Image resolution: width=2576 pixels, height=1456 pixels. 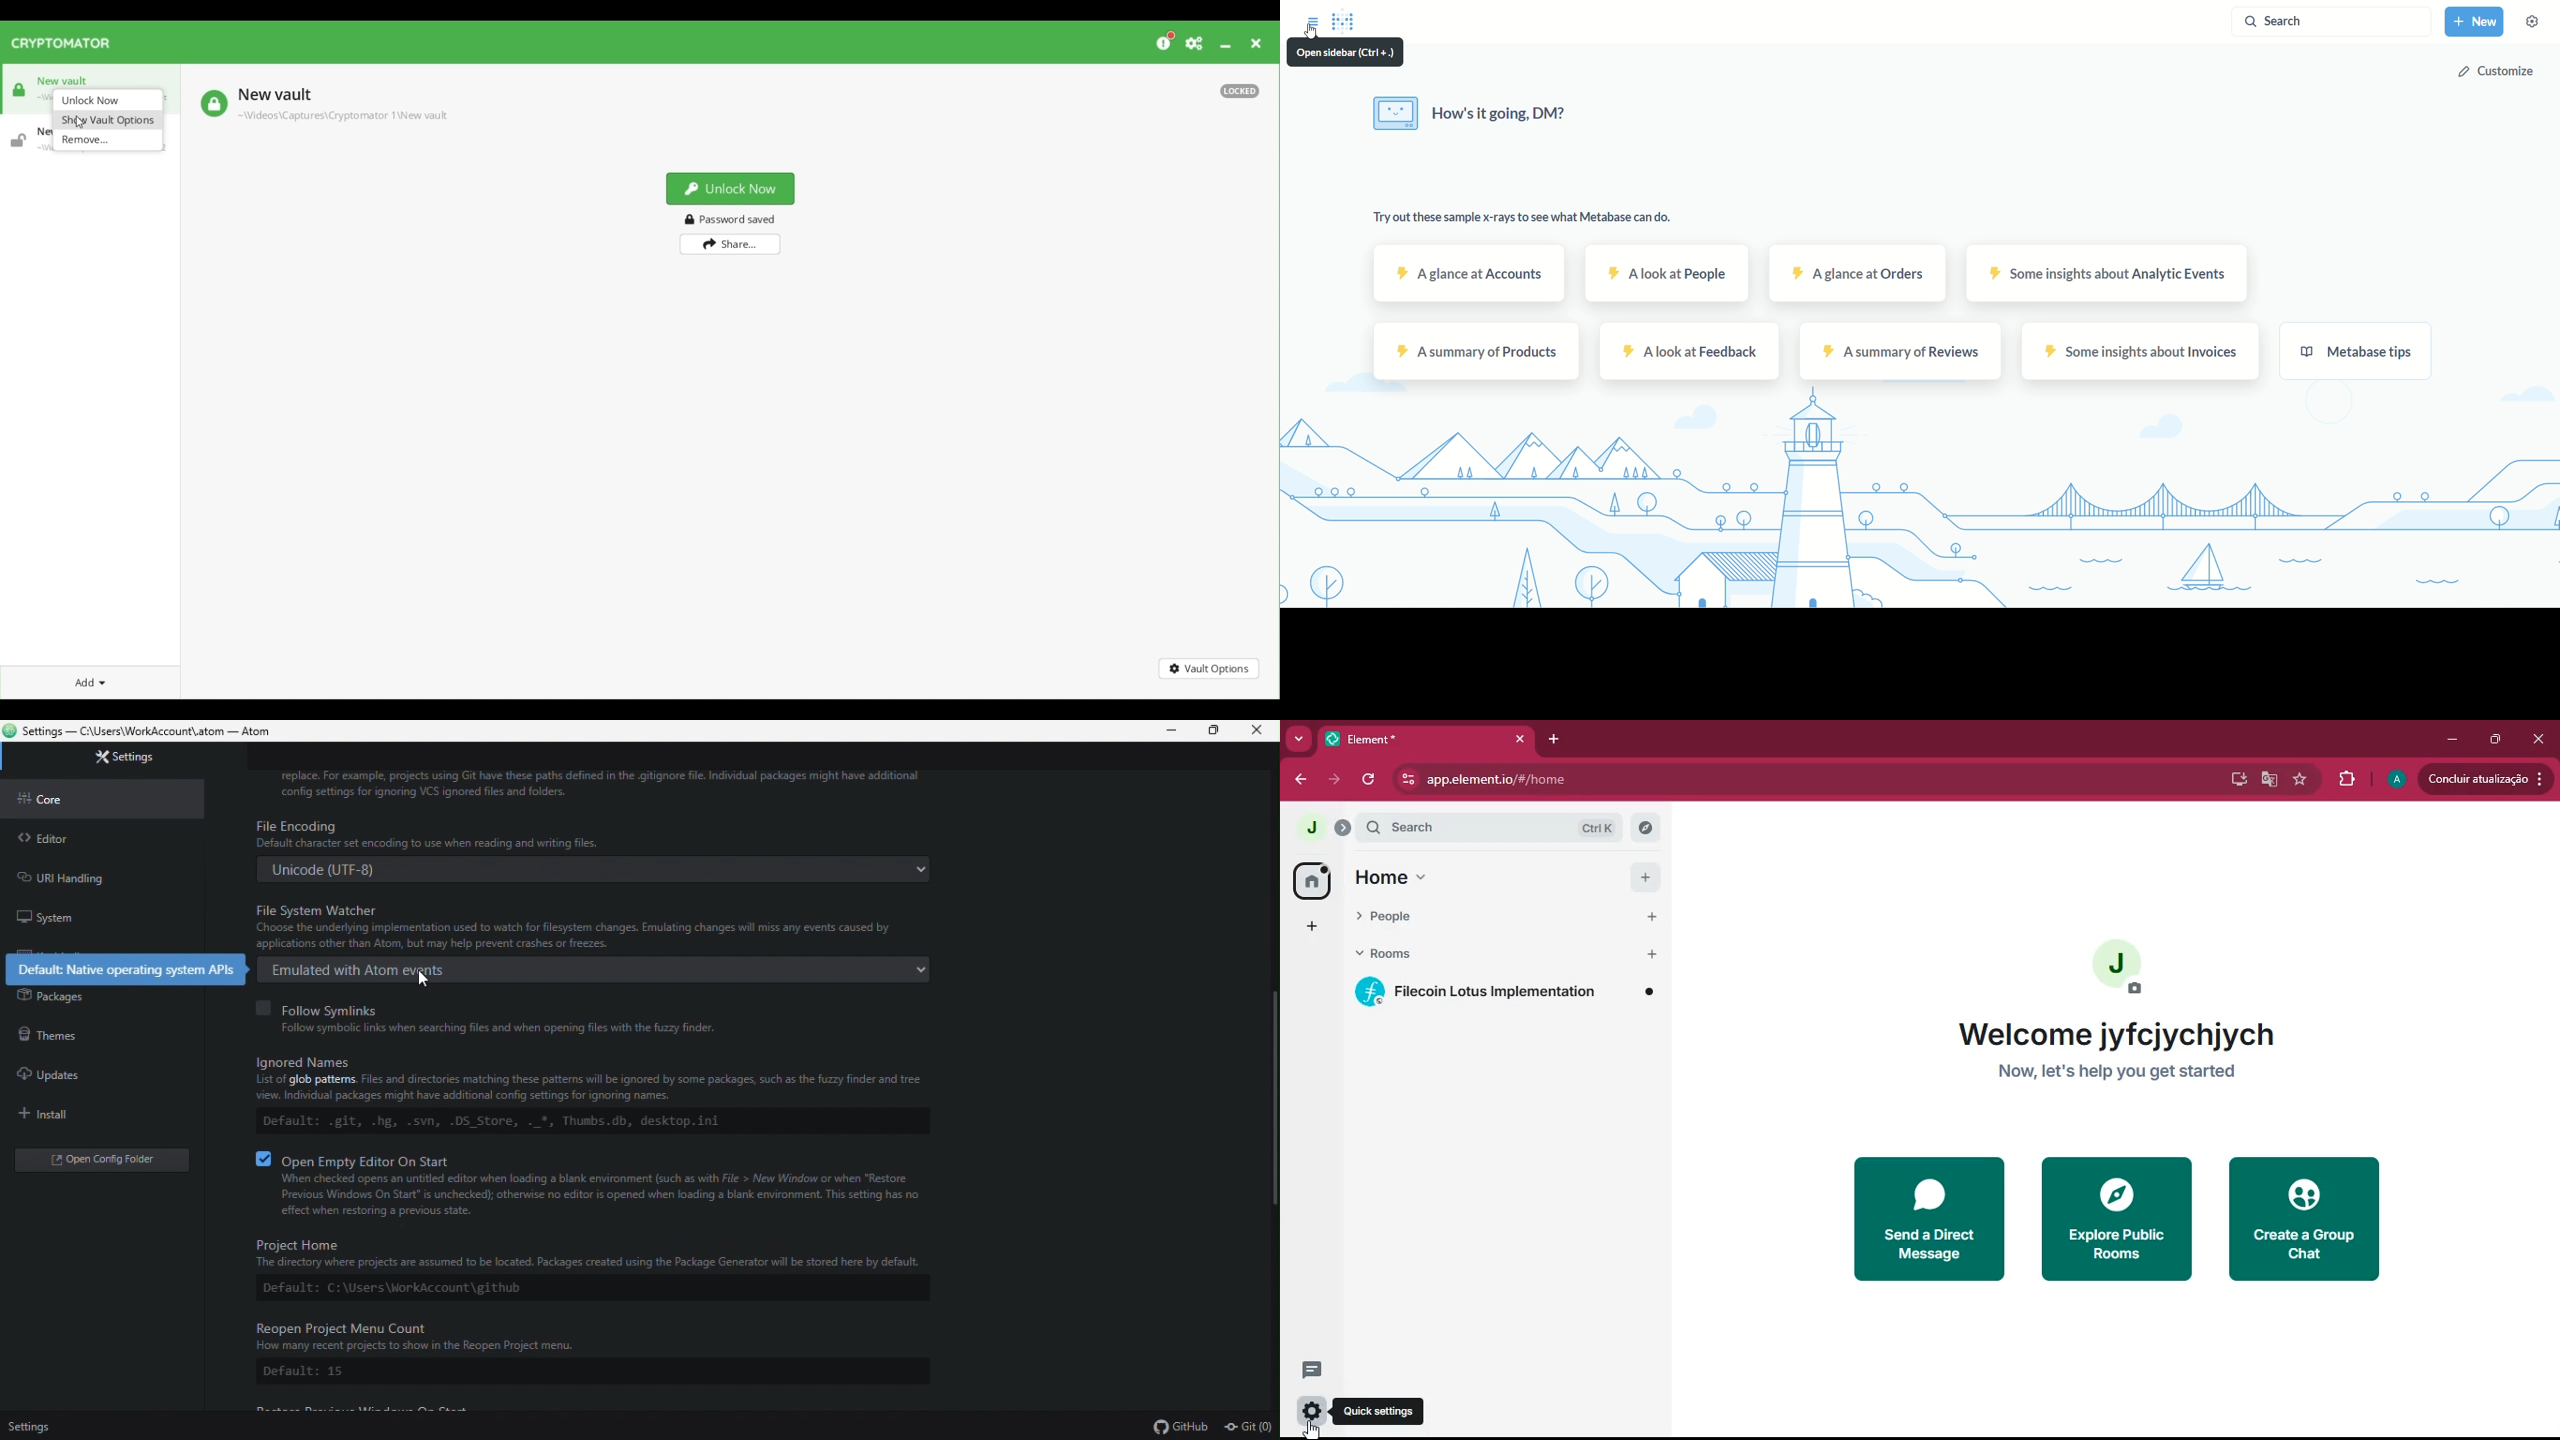 I want to click on add, so click(x=1312, y=929).